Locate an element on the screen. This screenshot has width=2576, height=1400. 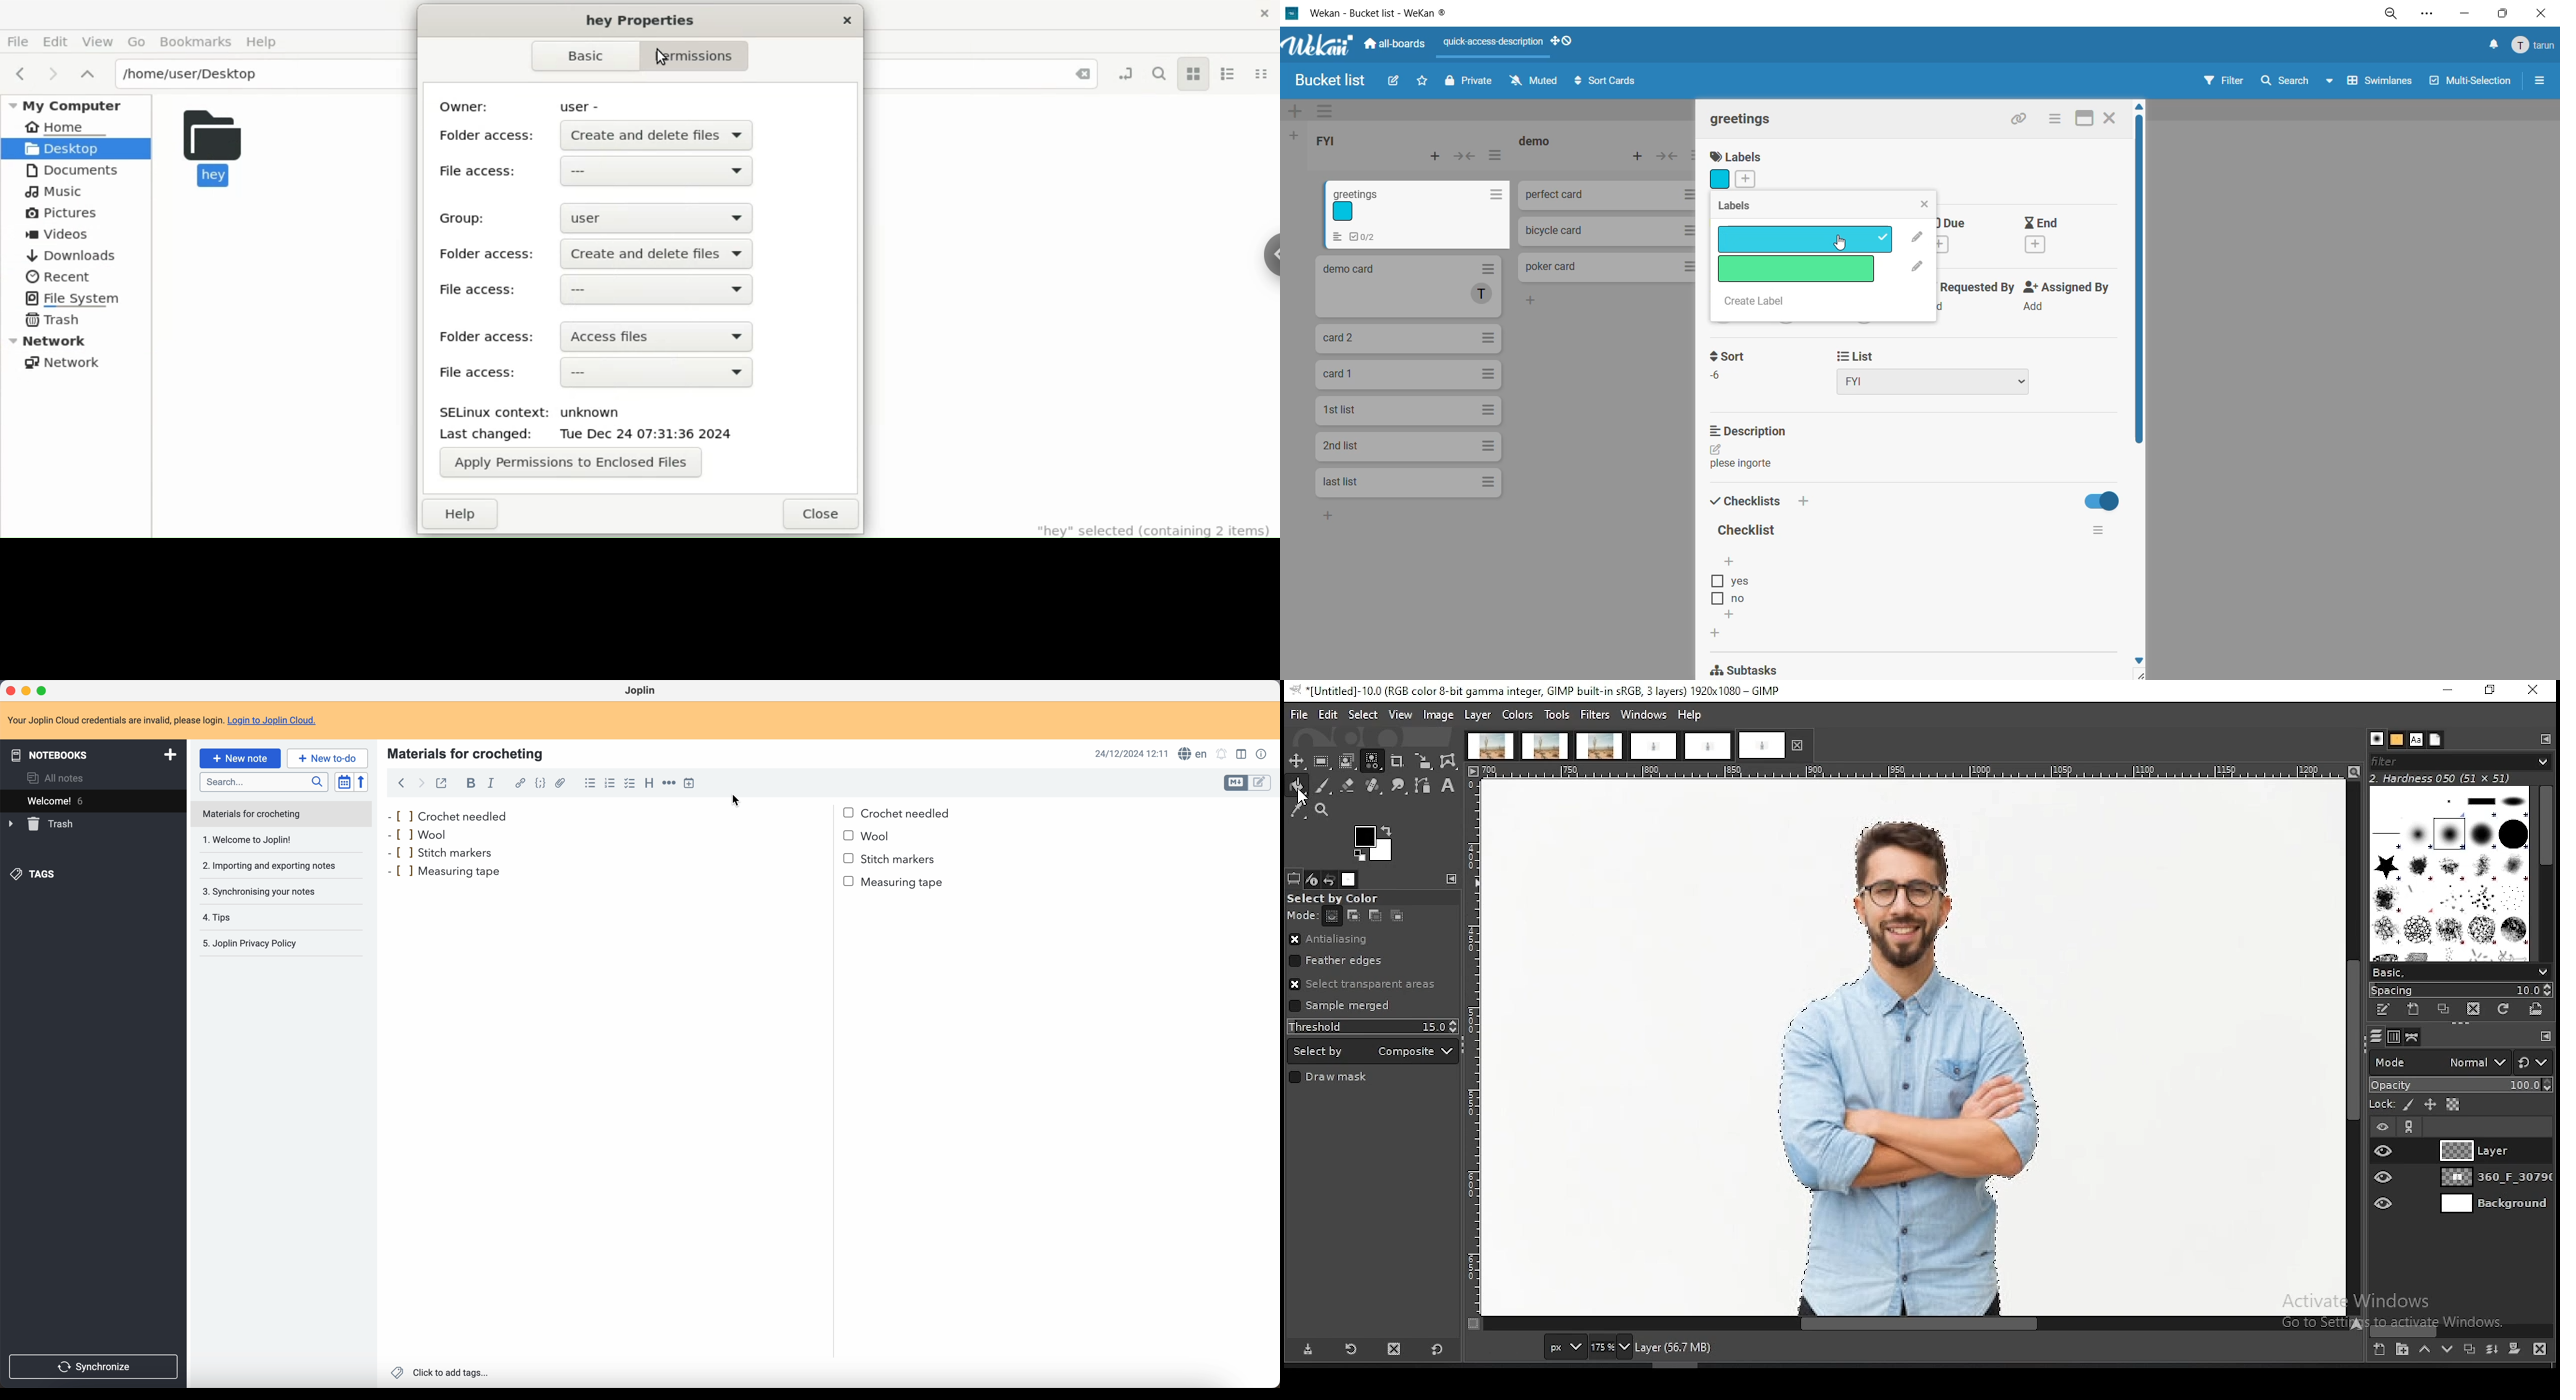
scroll bar is located at coordinates (2353, 1048).